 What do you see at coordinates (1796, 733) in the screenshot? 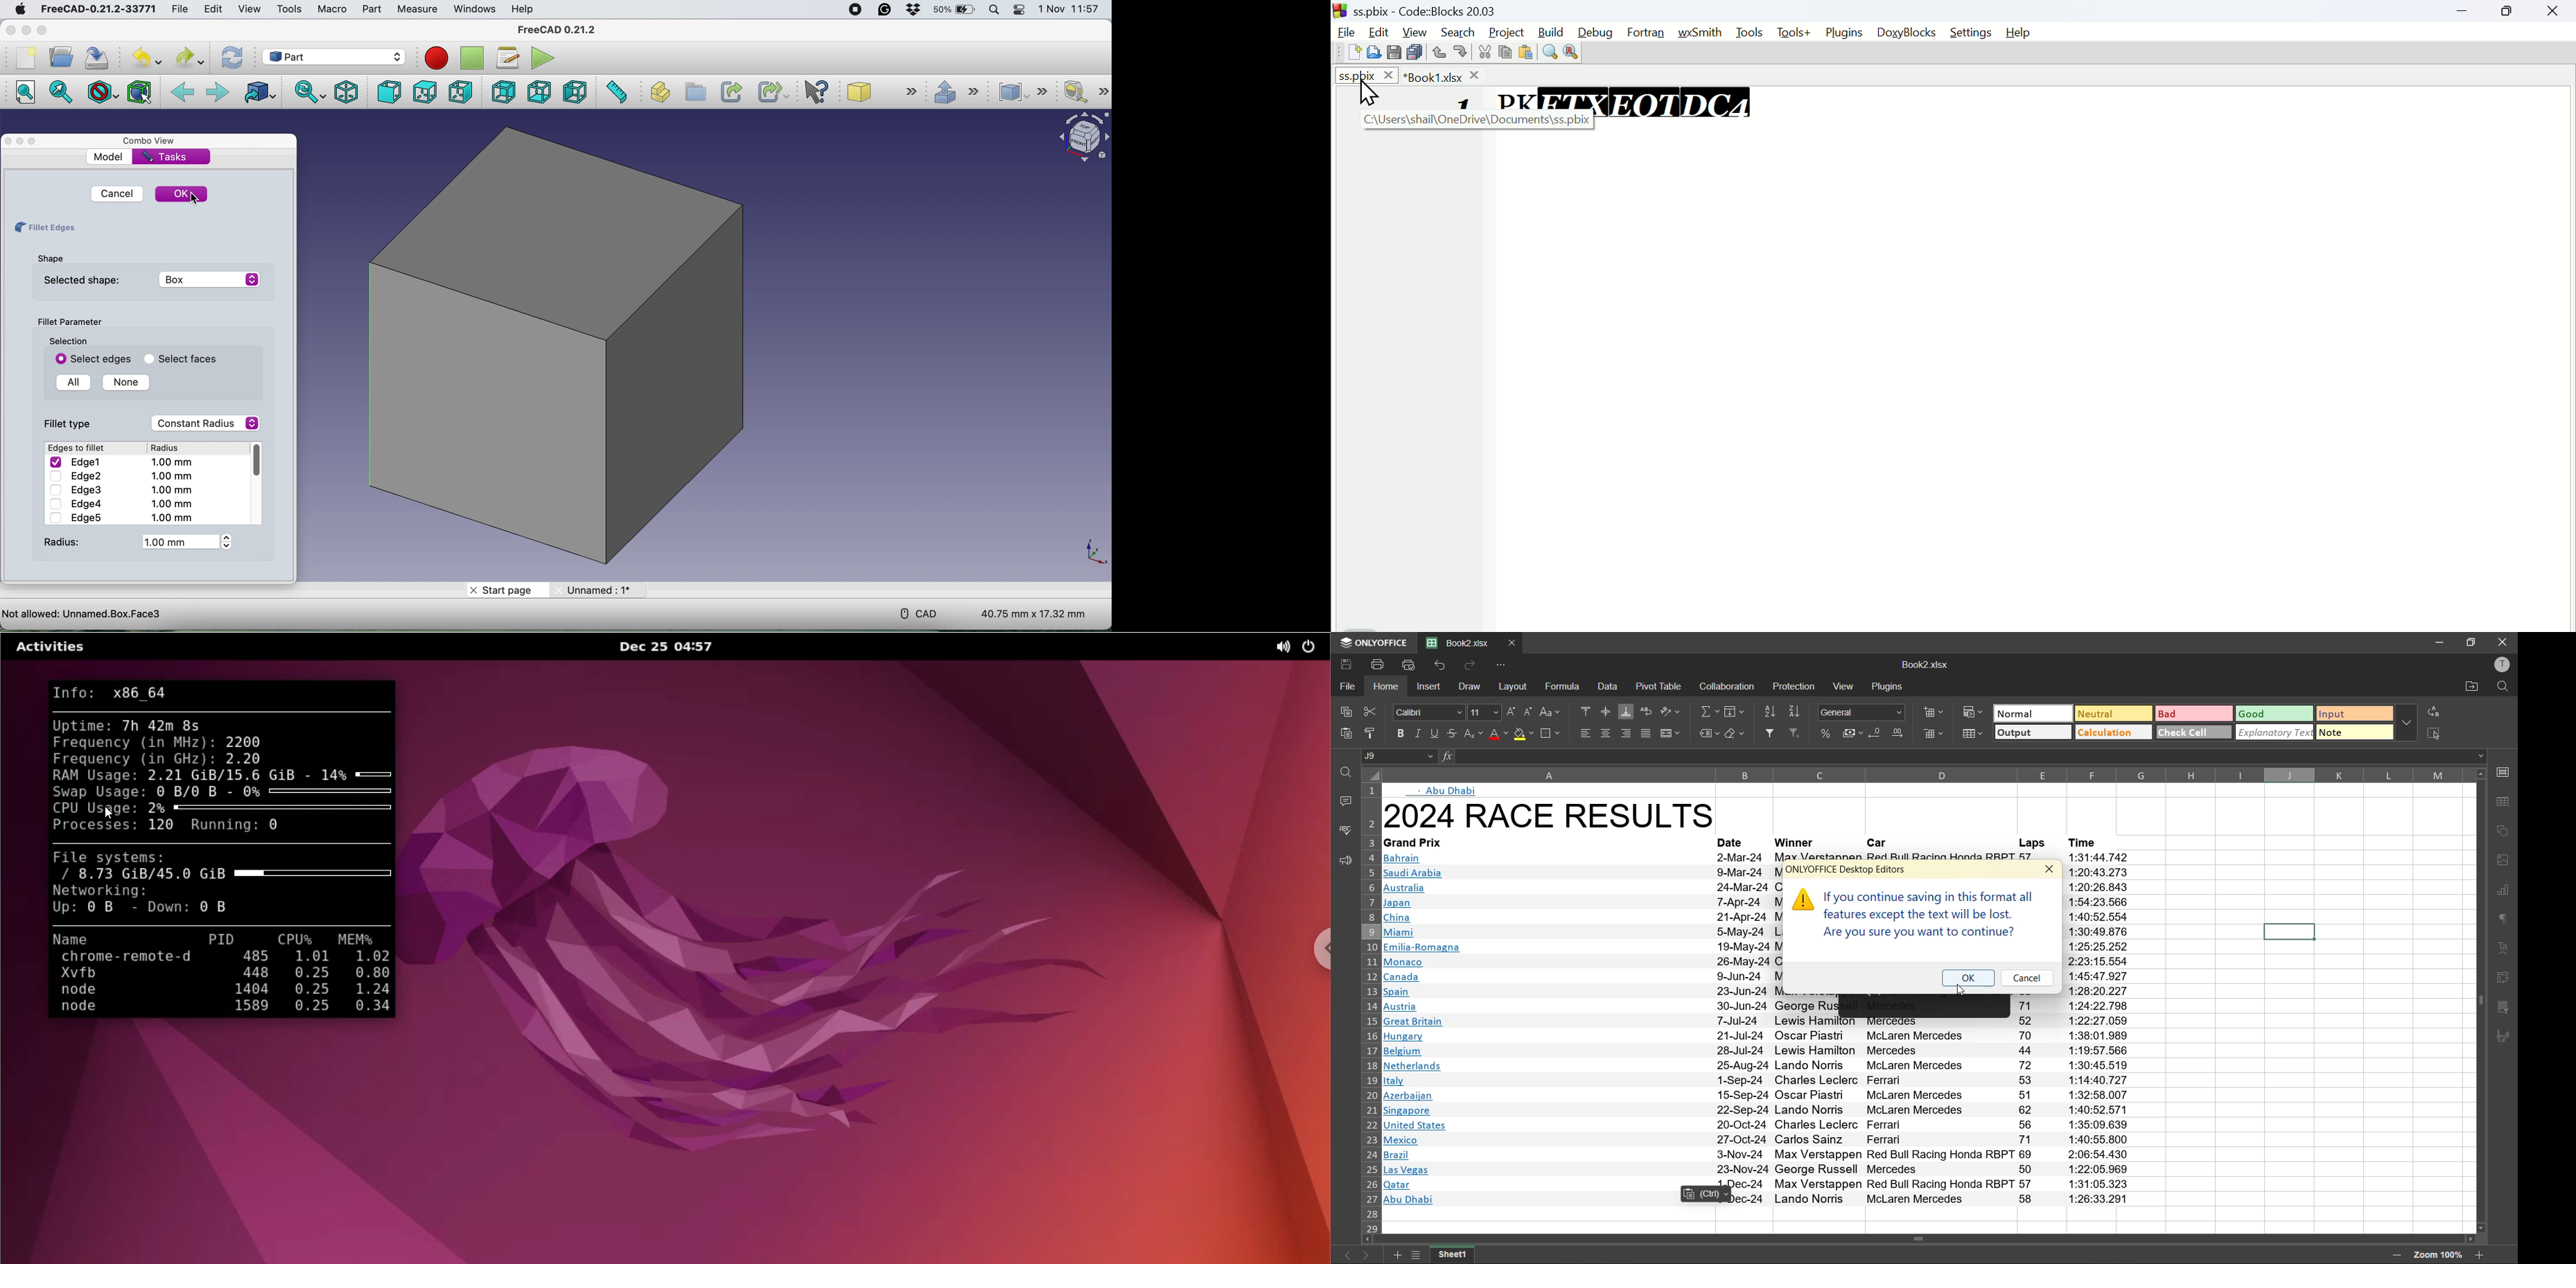
I see `clear filter` at bounding box center [1796, 733].